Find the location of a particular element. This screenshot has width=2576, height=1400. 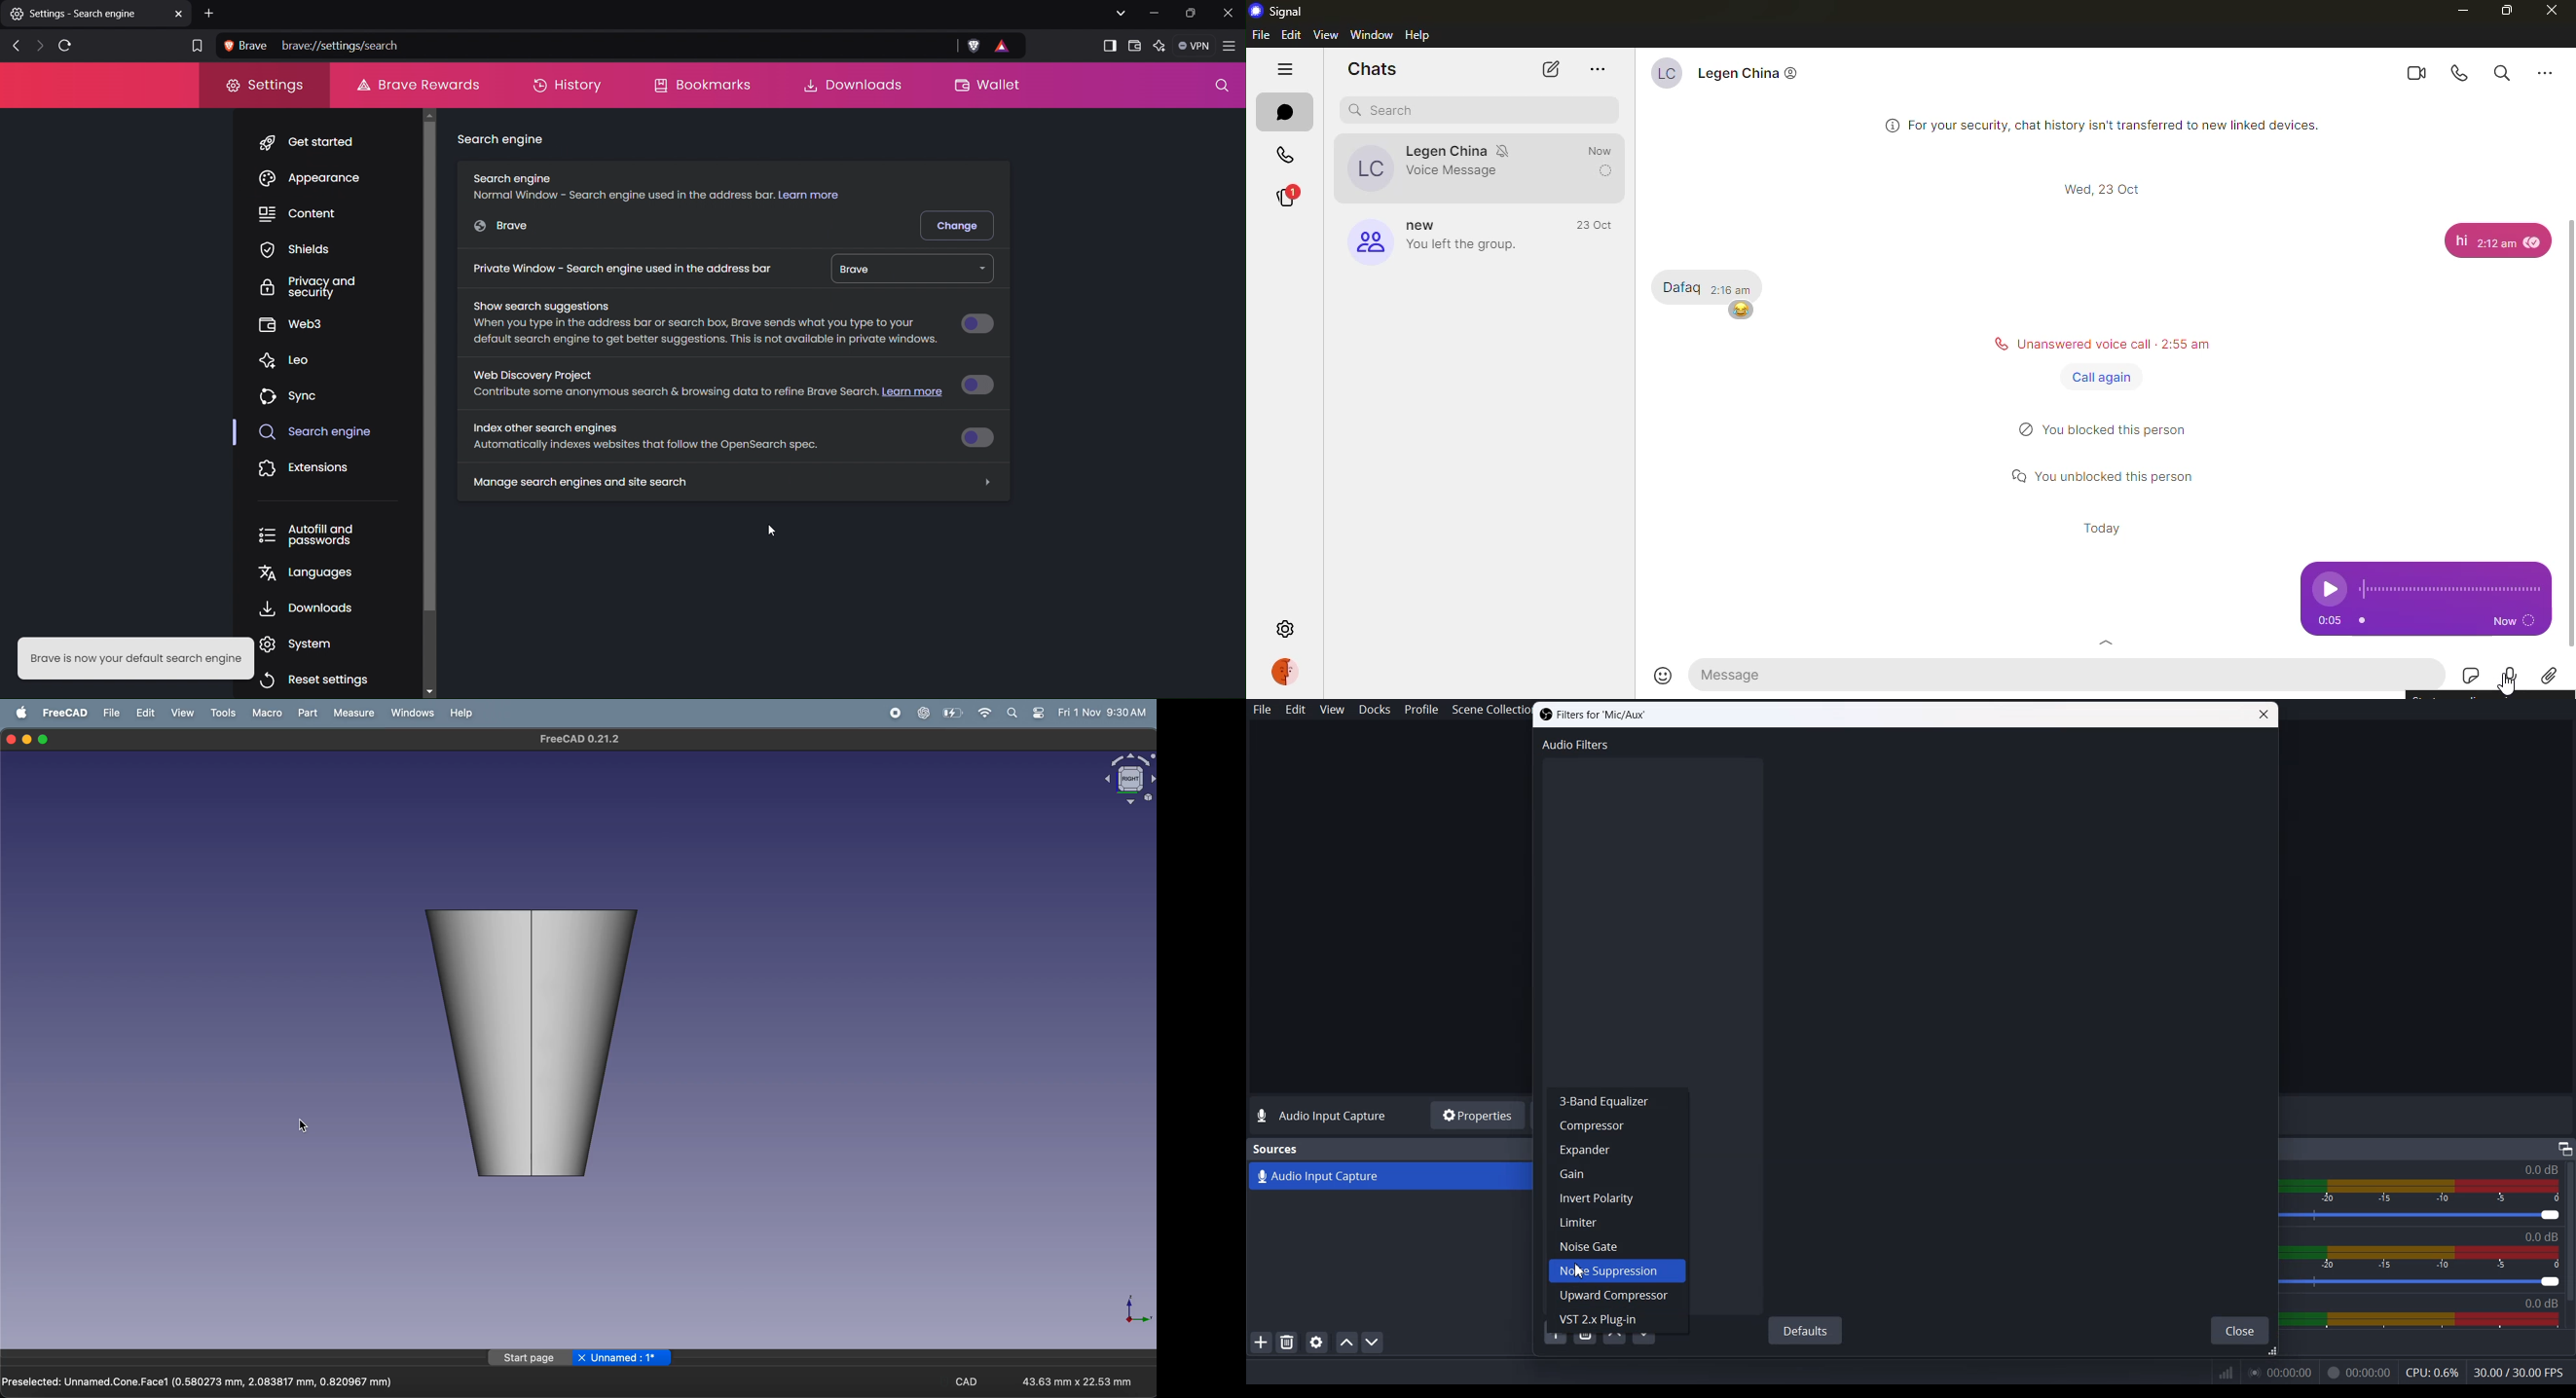

Drag handle is located at coordinates (2273, 1353).